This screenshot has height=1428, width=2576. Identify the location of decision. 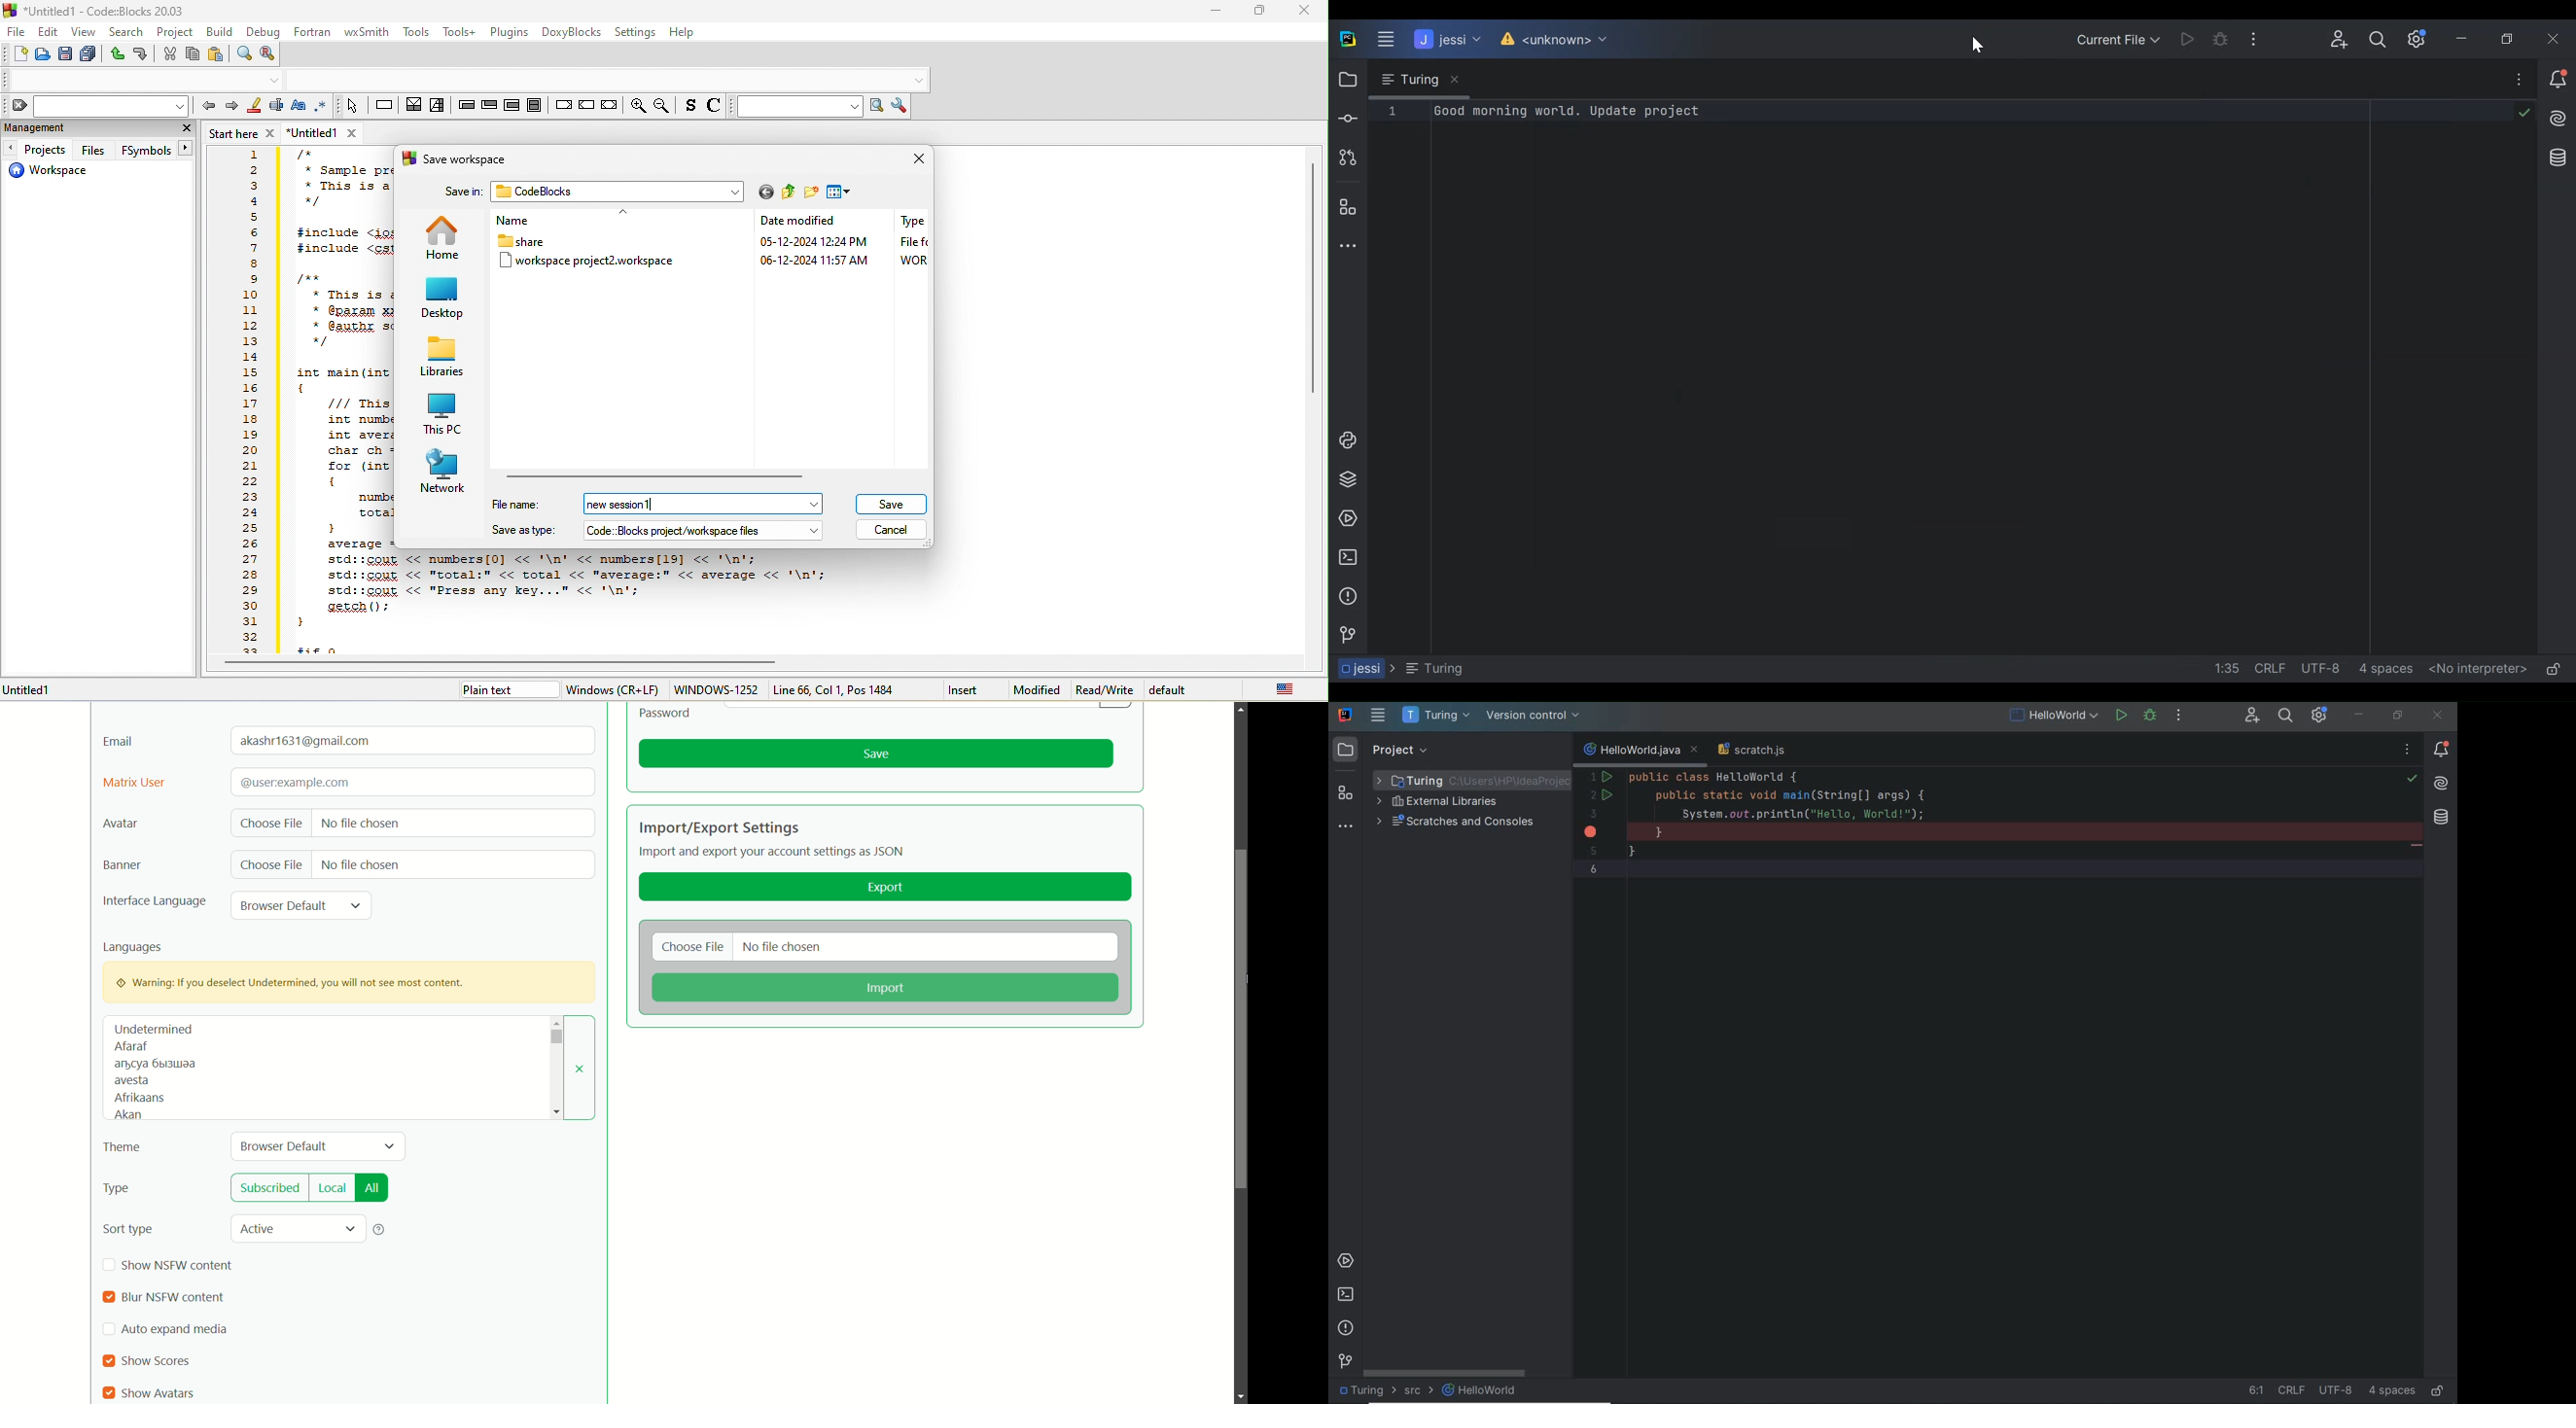
(414, 108).